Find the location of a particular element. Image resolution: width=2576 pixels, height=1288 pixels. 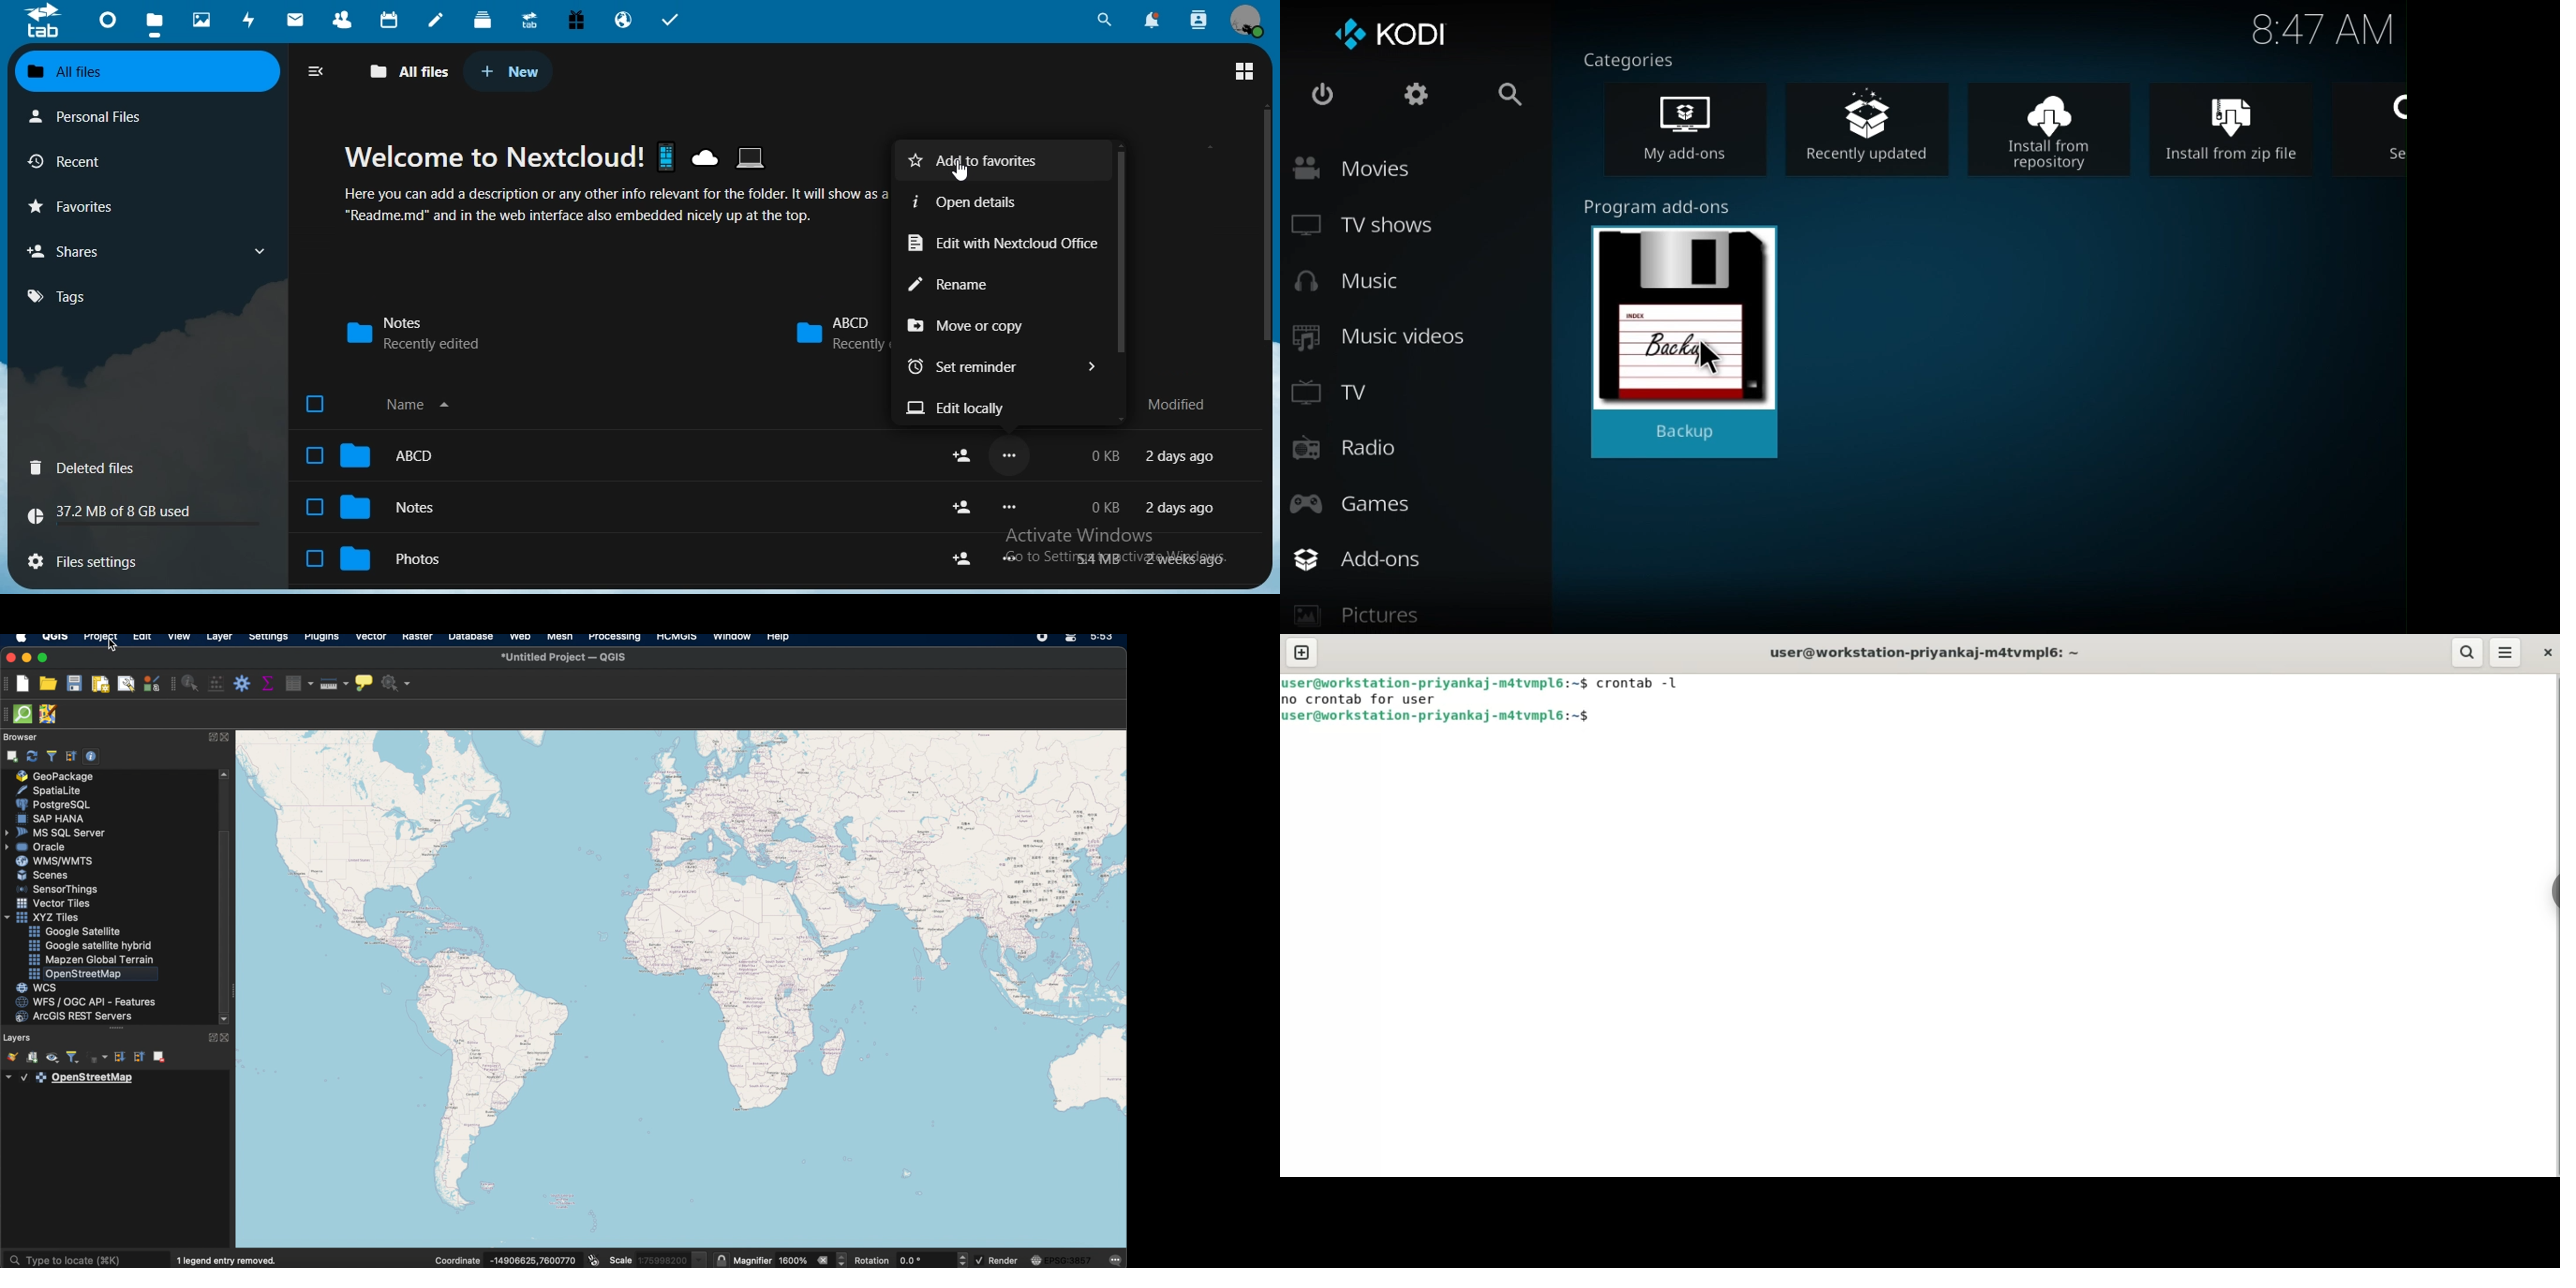

set remainder is located at coordinates (965, 365).